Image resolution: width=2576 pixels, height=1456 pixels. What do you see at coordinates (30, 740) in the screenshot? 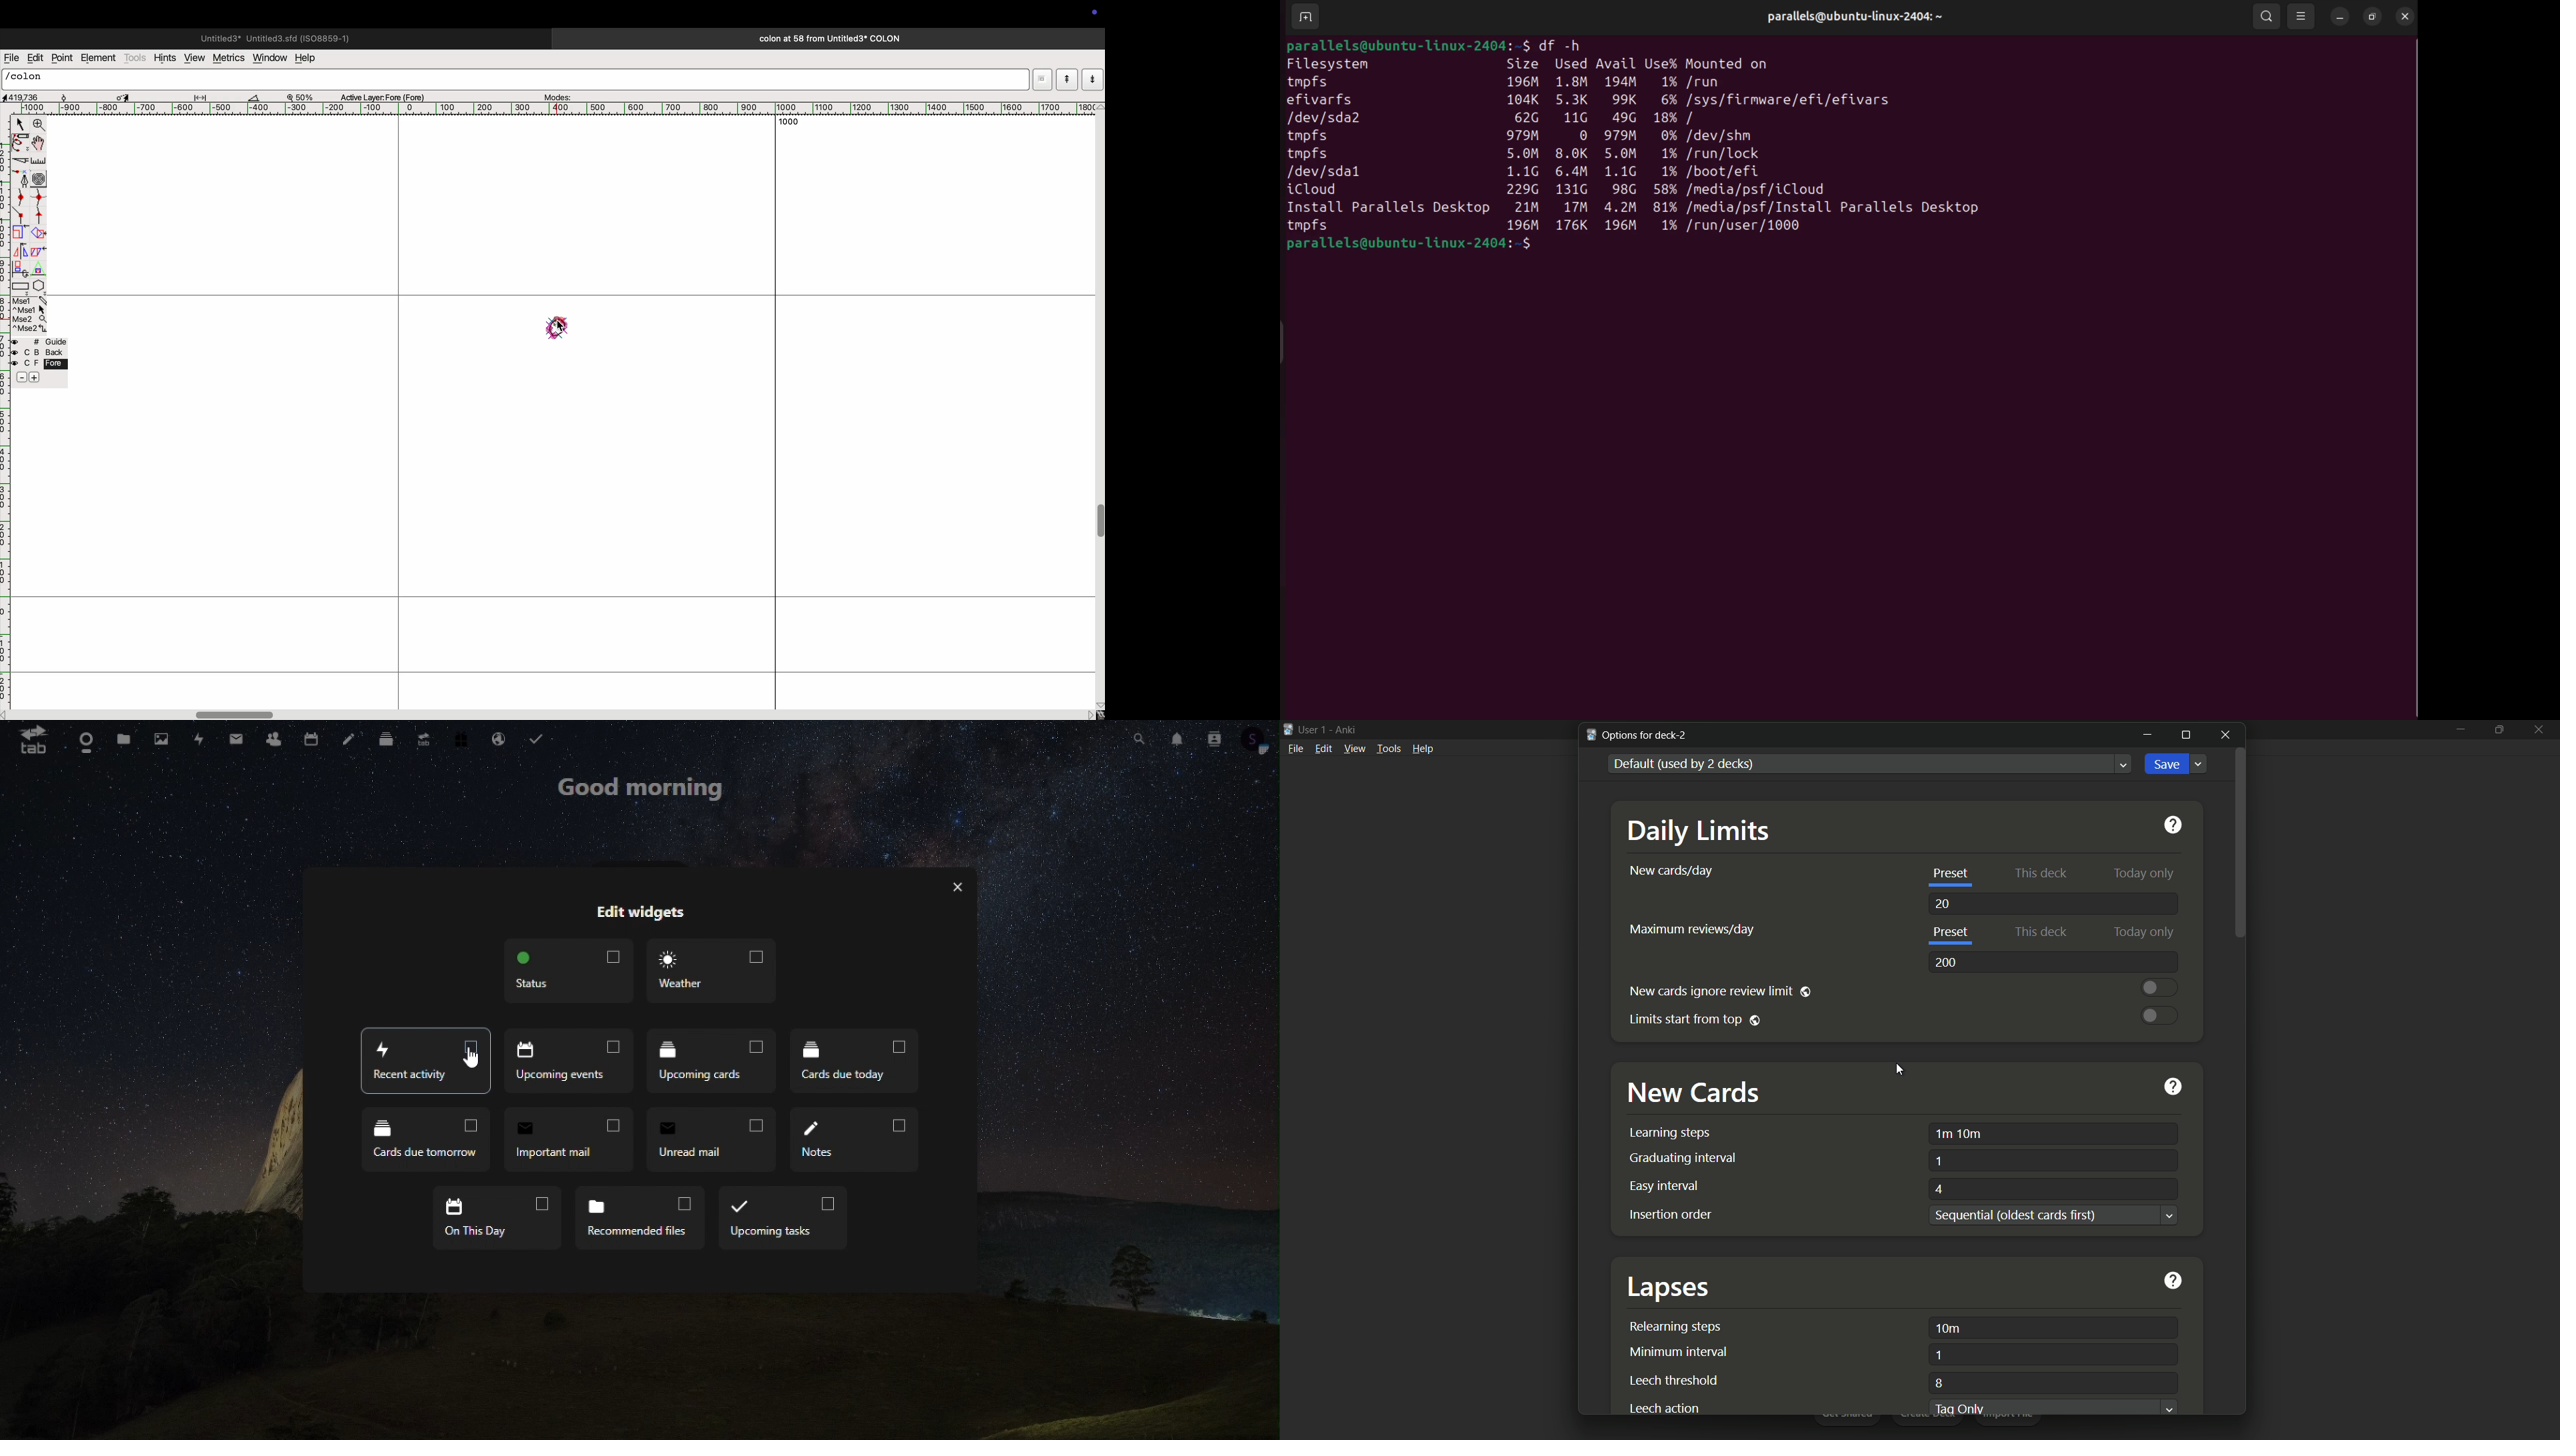
I see `tab` at bounding box center [30, 740].